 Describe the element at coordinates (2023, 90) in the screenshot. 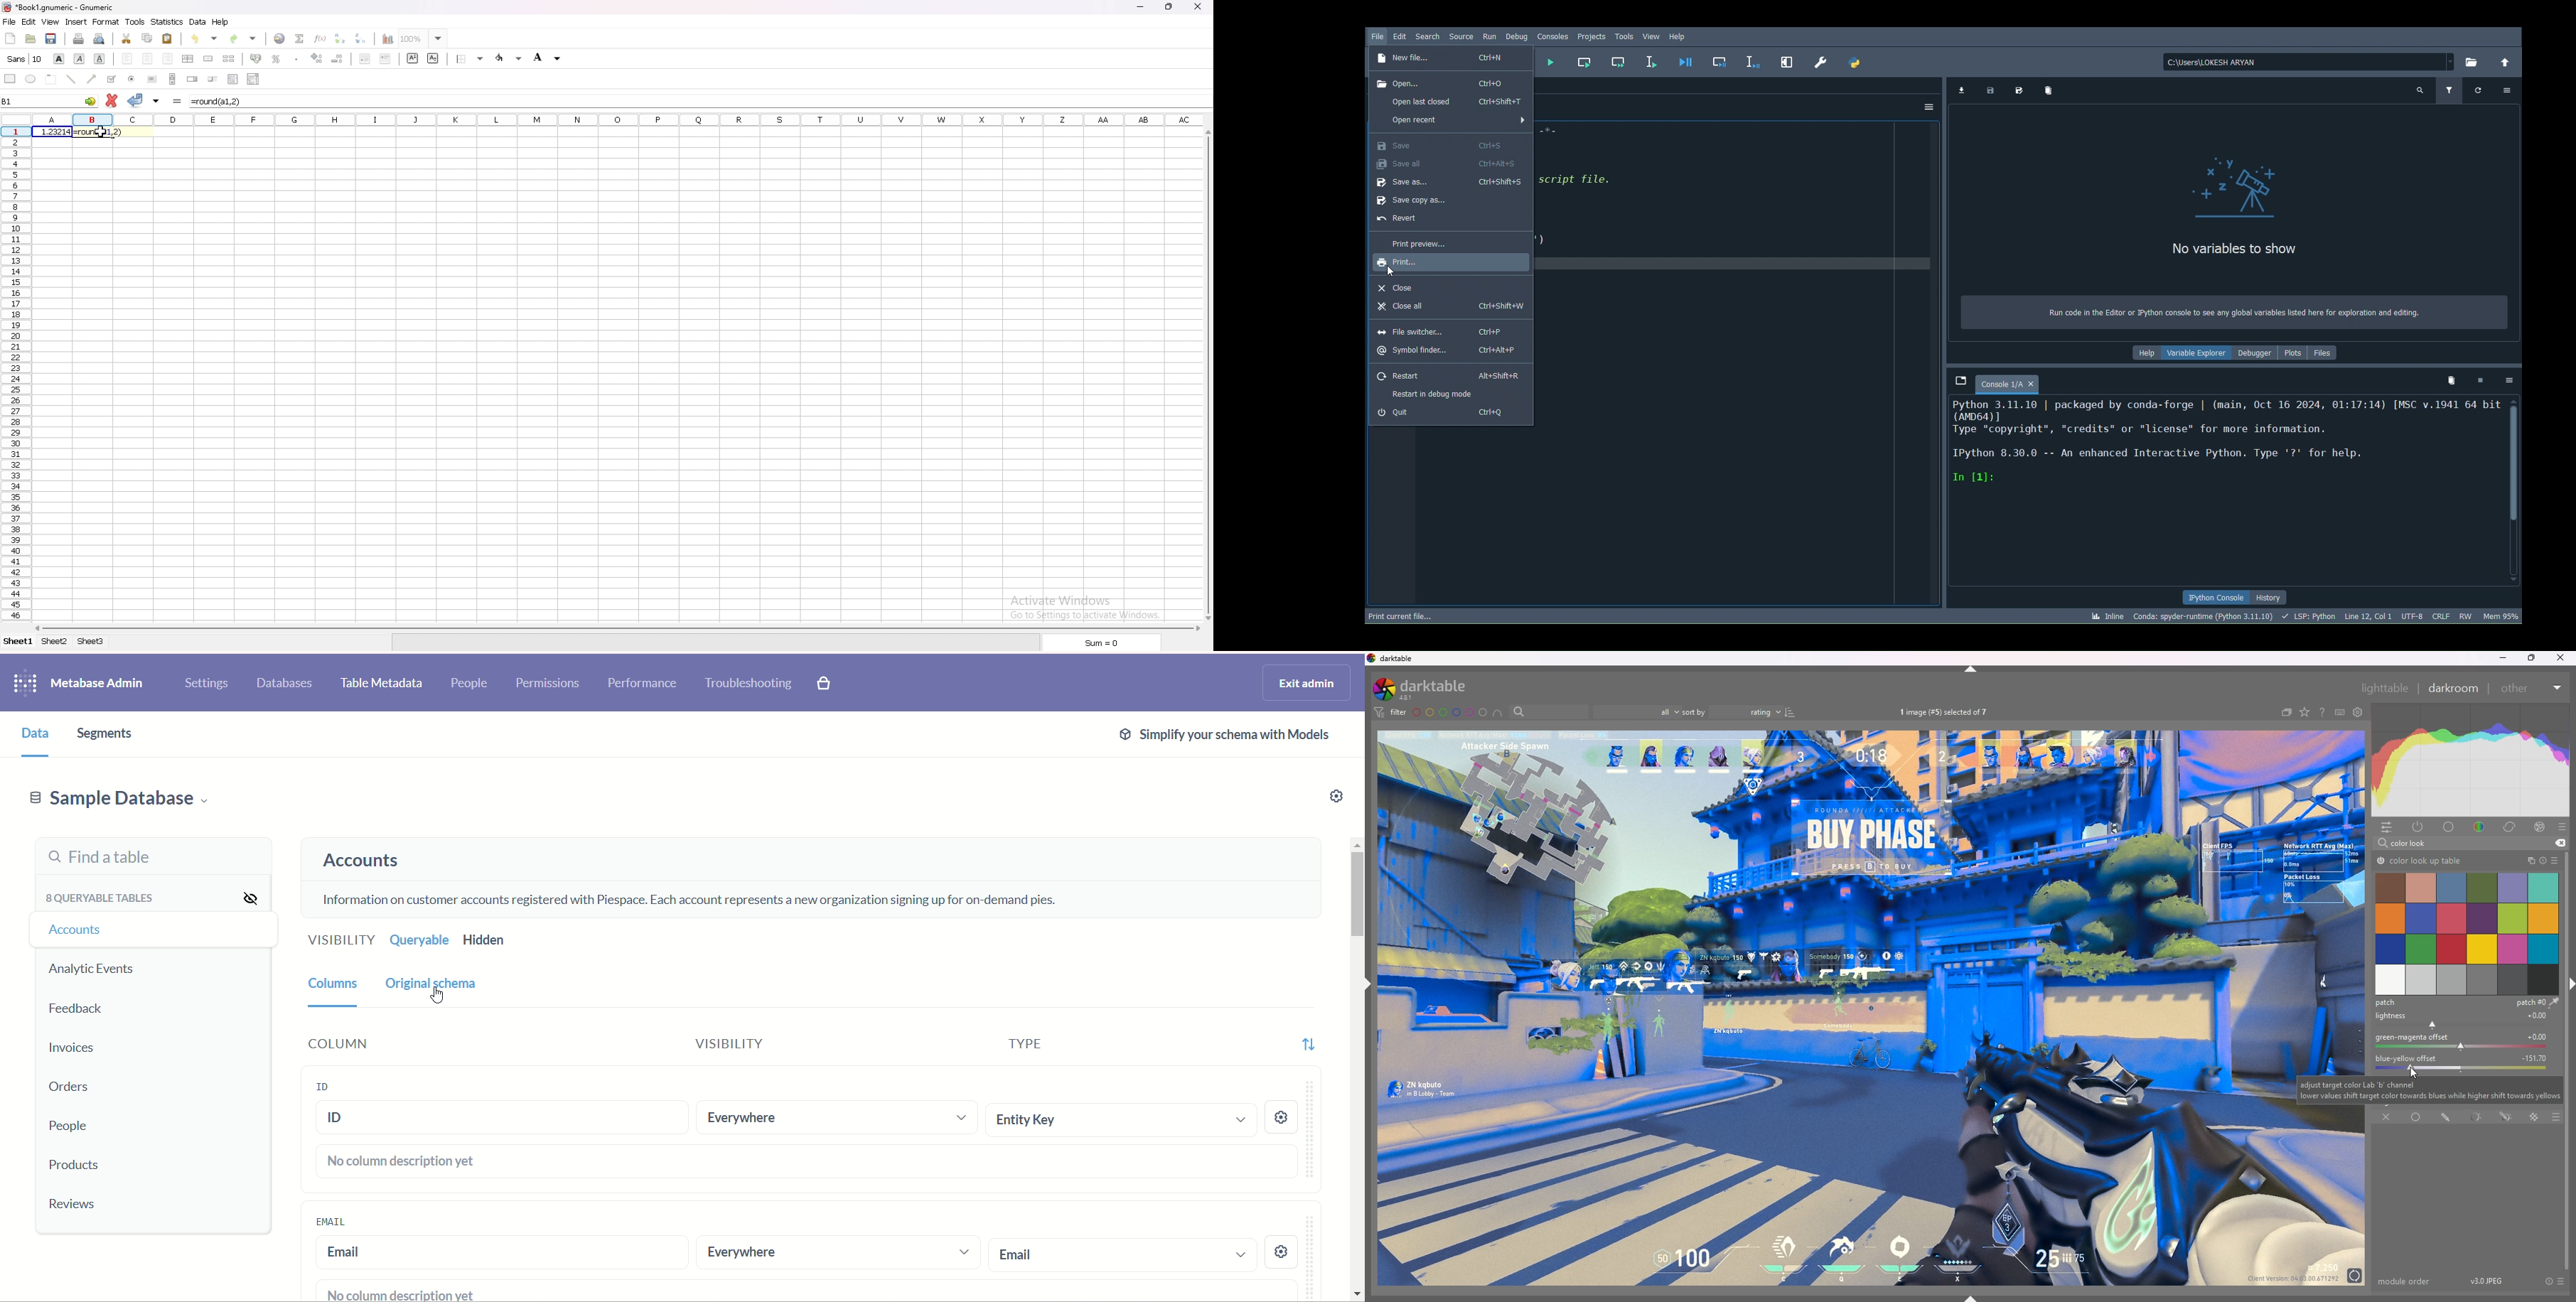

I see `Save data as` at that location.